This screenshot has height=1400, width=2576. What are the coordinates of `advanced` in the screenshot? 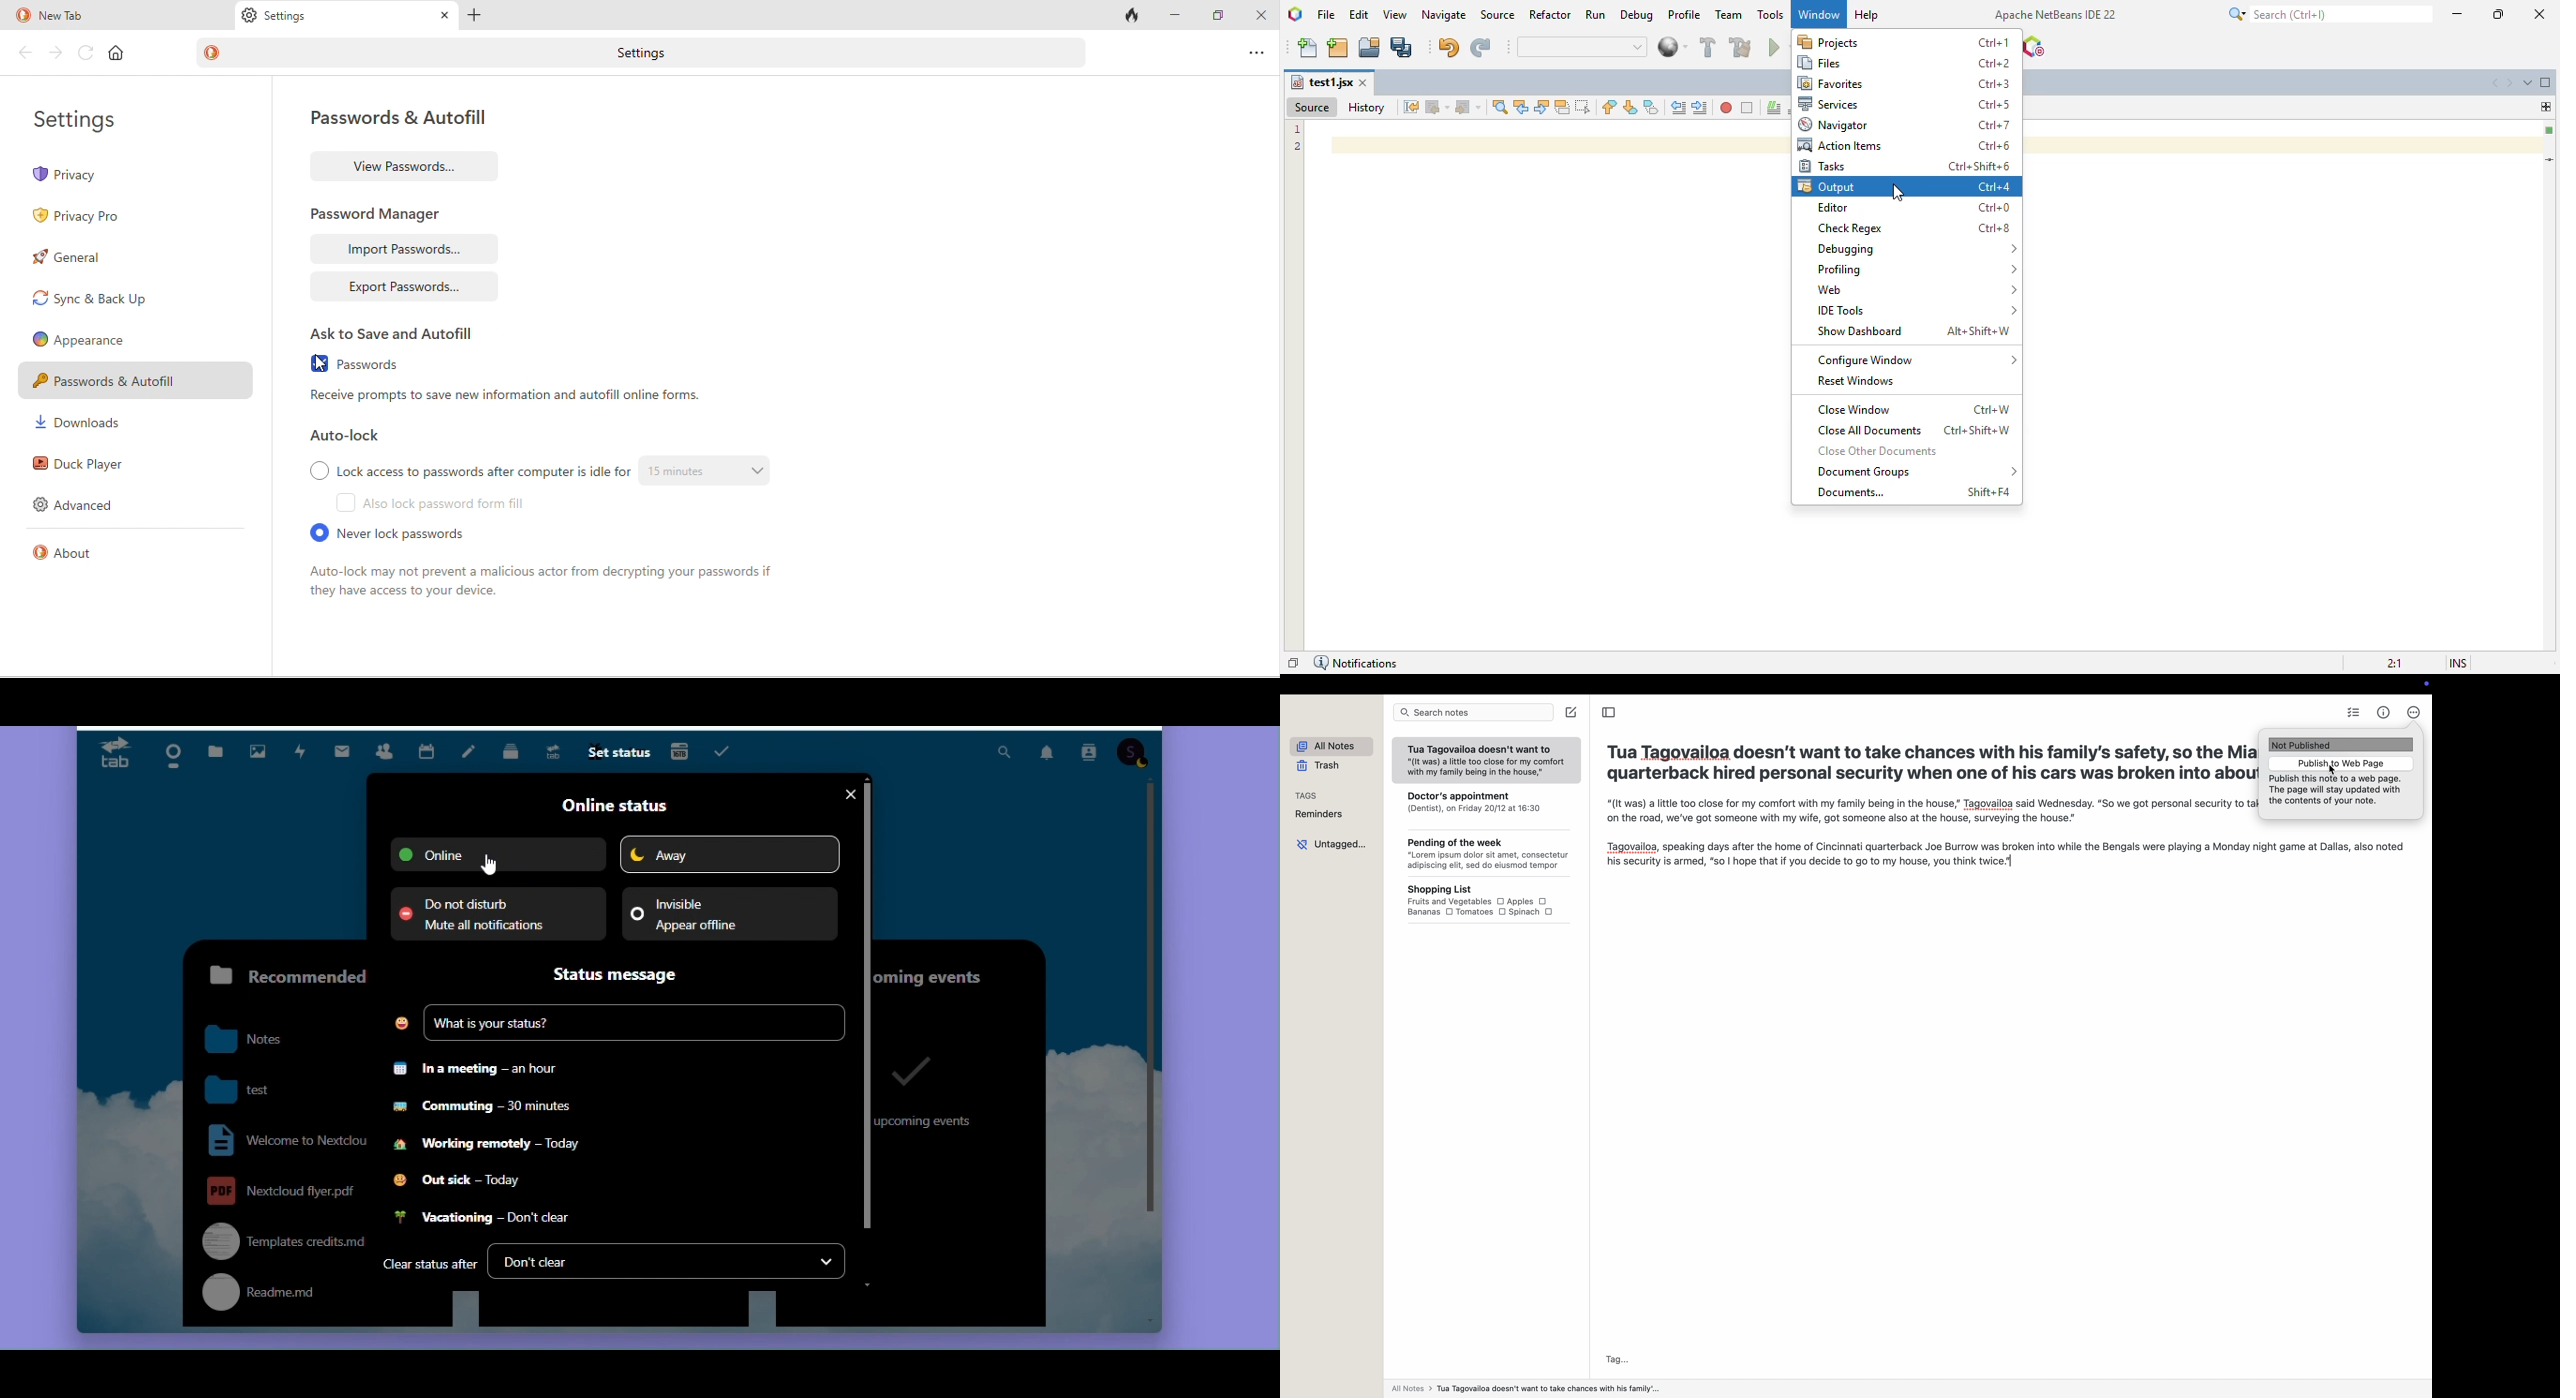 It's located at (83, 507).